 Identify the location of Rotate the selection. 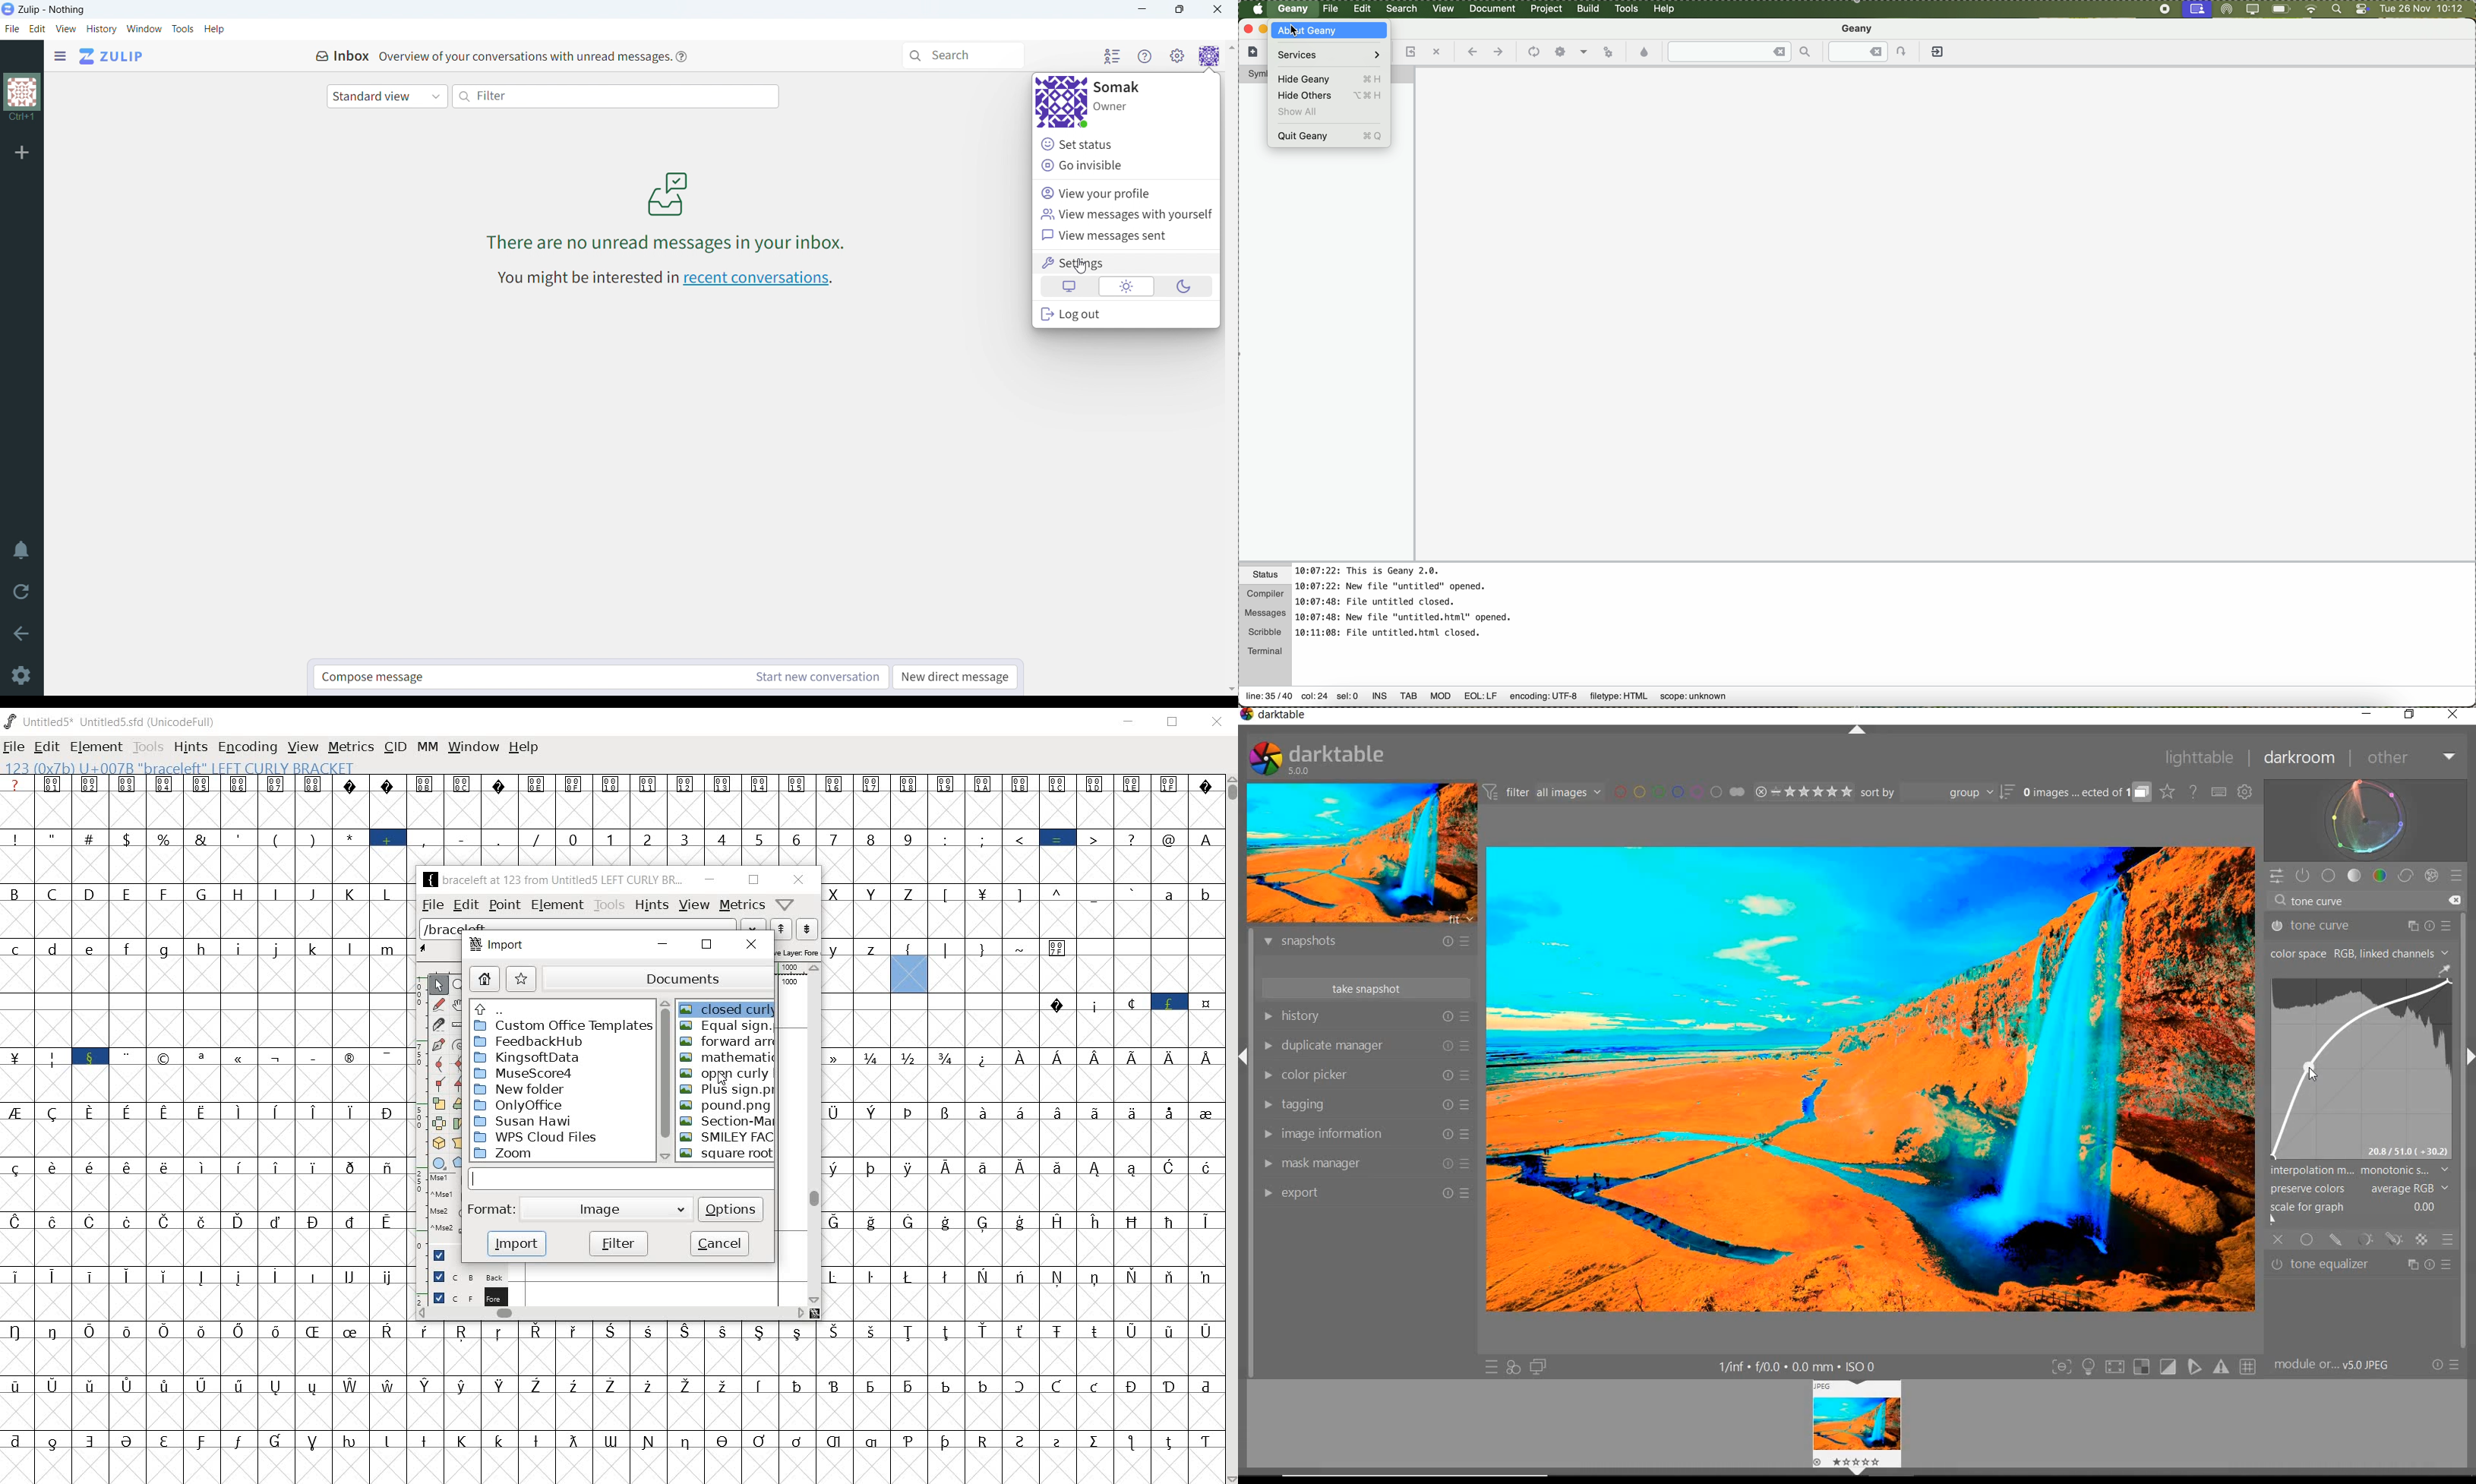
(460, 1123).